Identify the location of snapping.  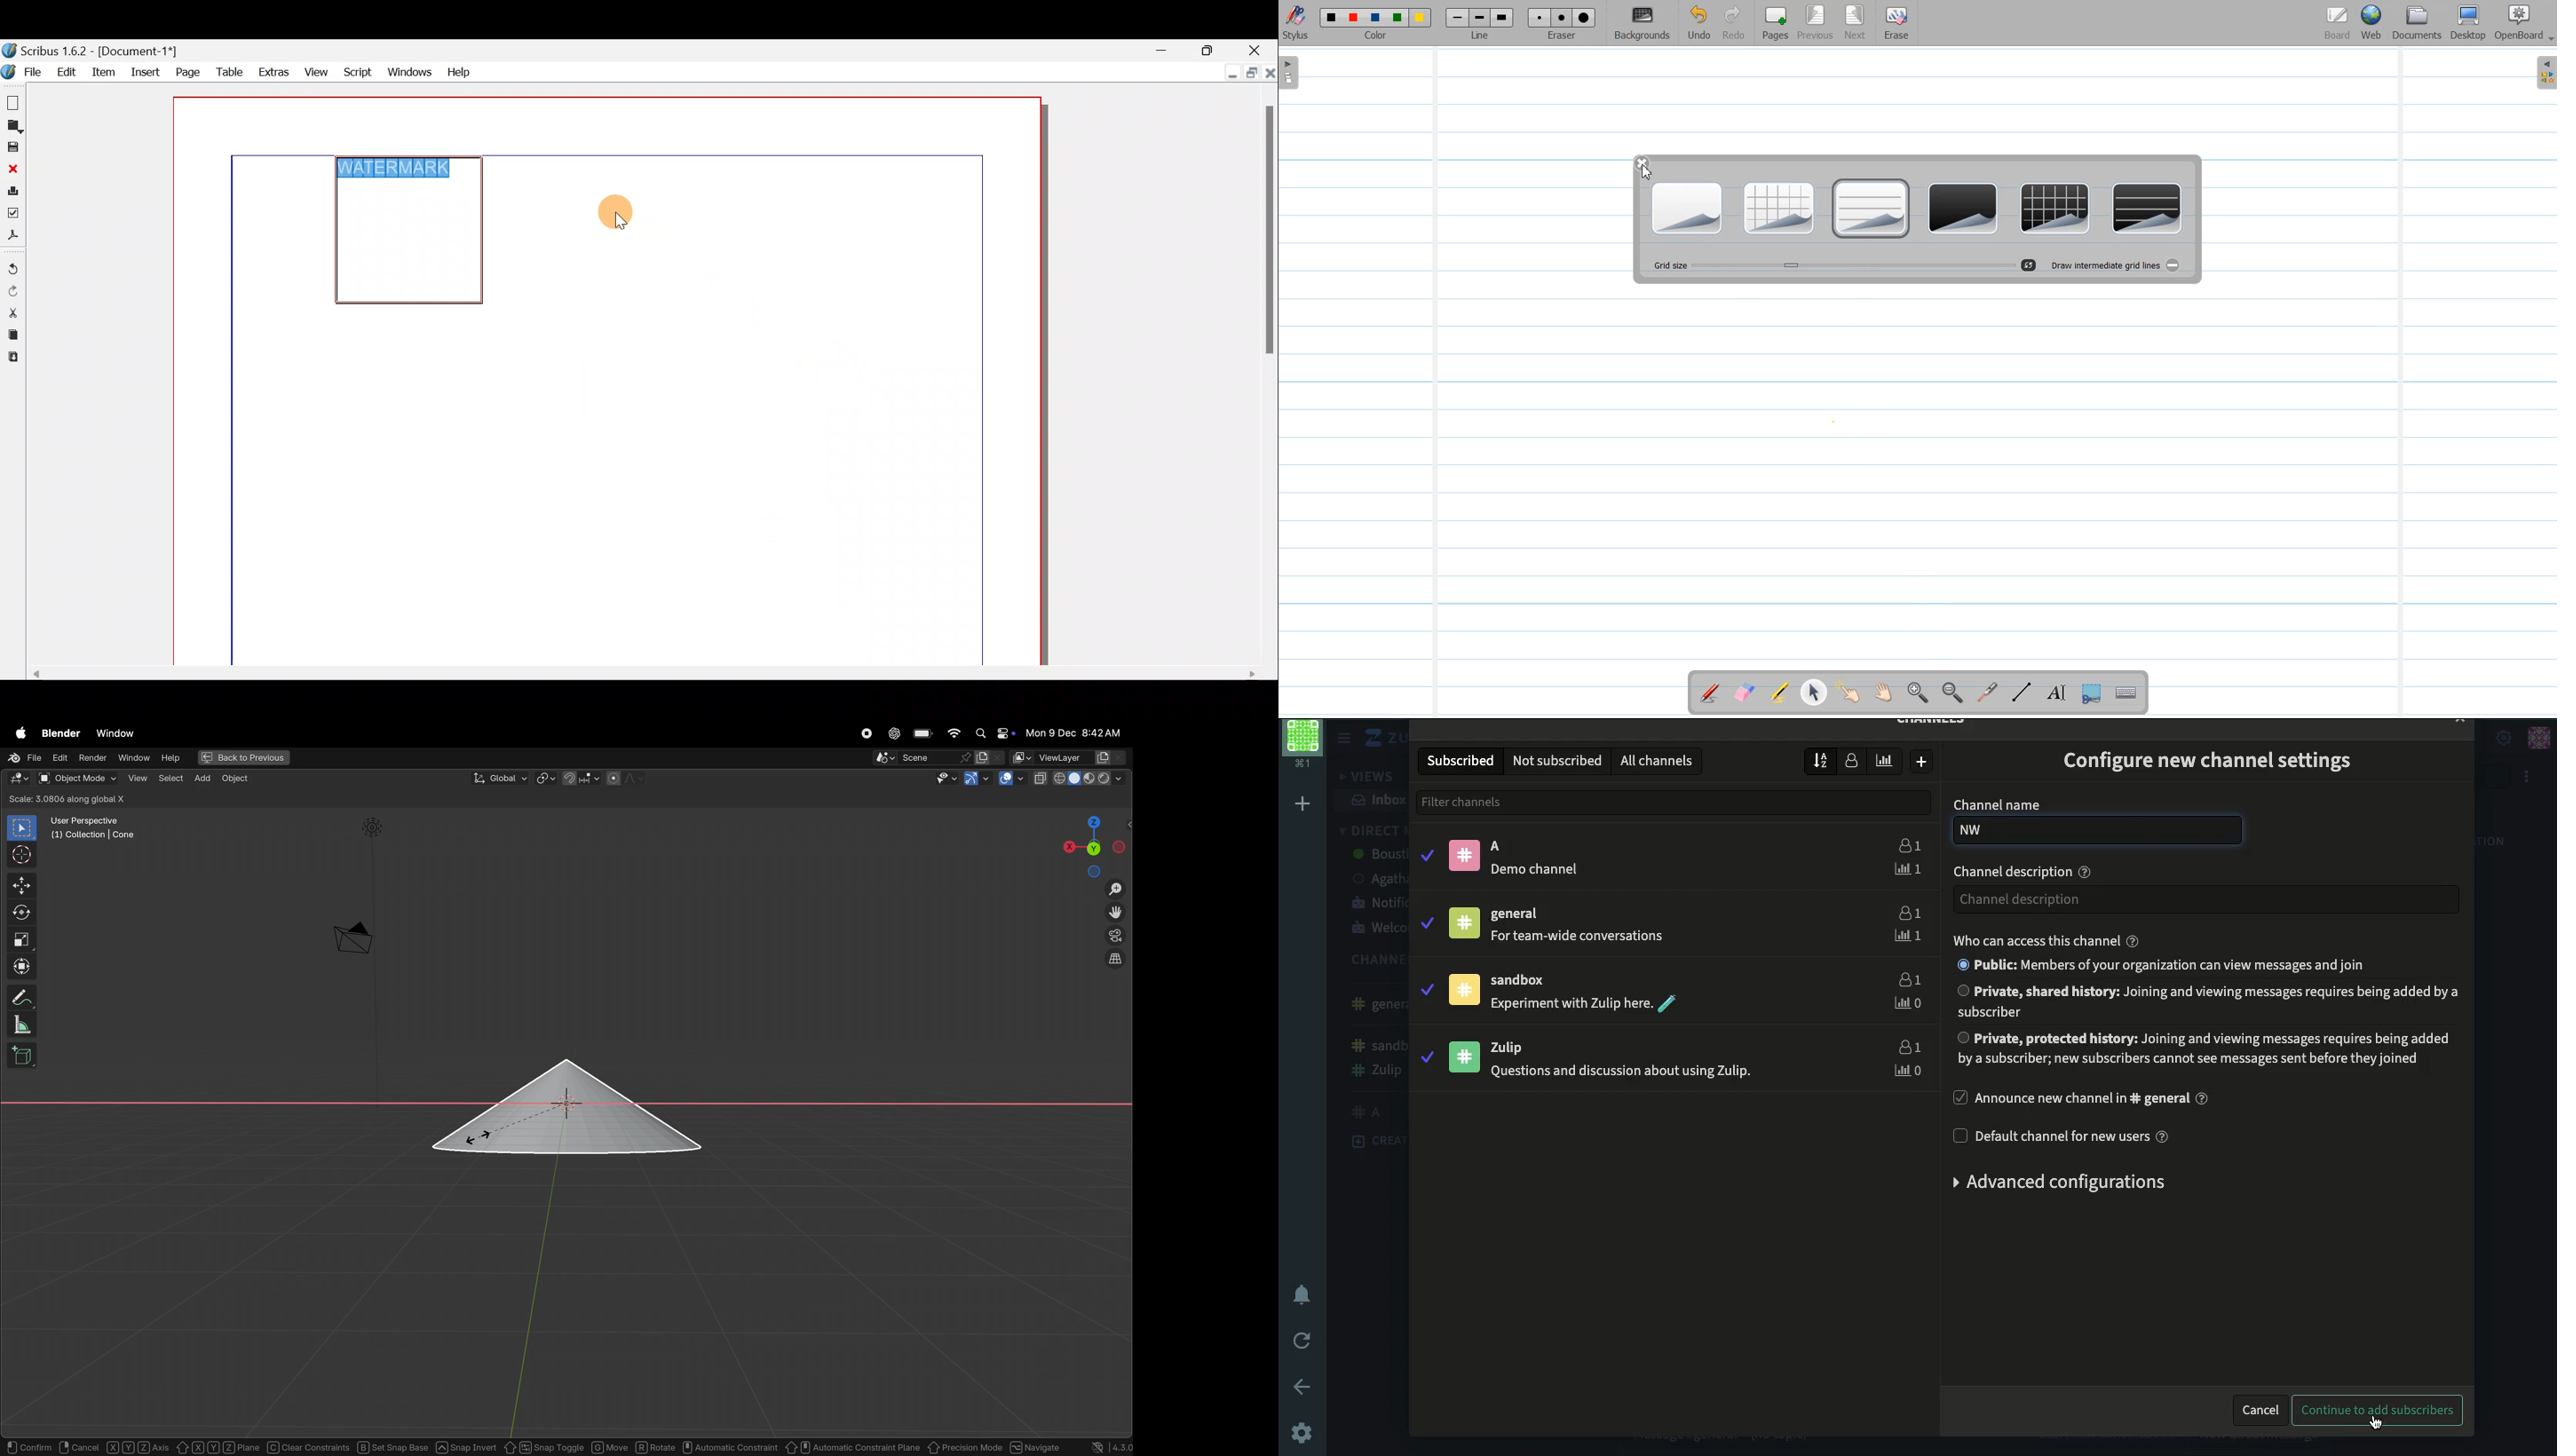
(582, 778).